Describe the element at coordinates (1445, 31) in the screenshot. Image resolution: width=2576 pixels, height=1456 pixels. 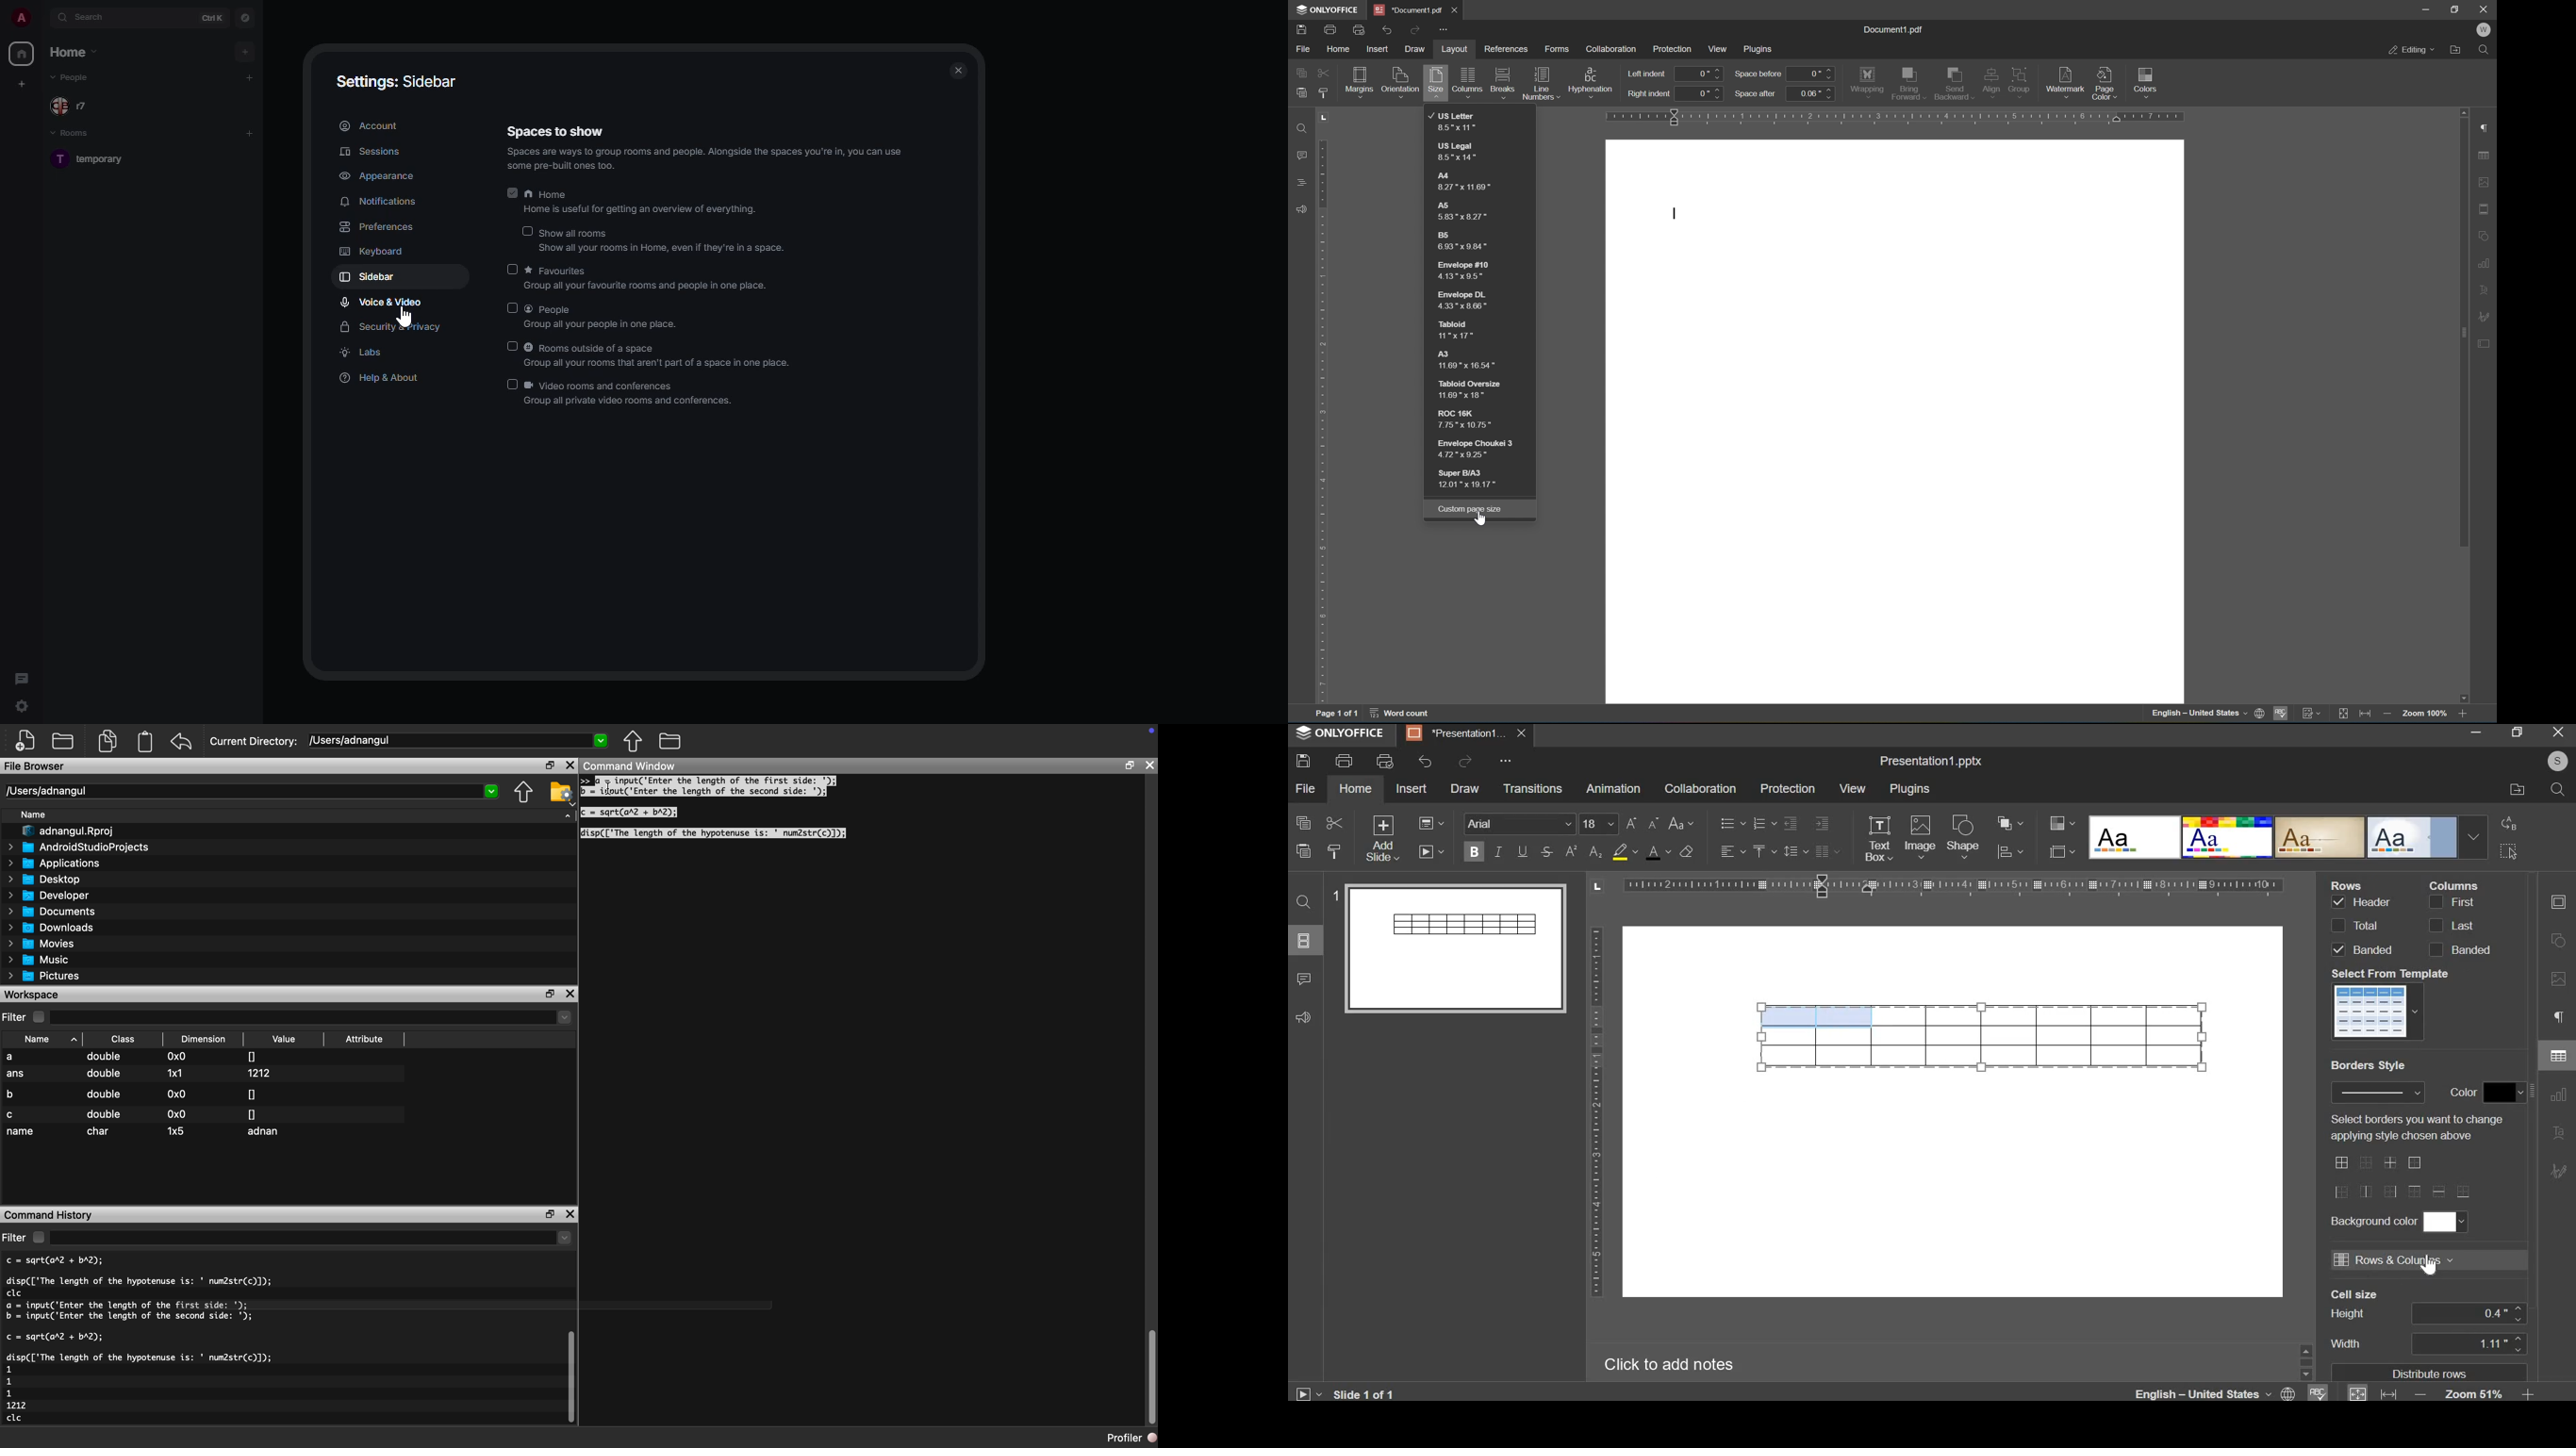
I see `customize quick access toolbar` at that location.